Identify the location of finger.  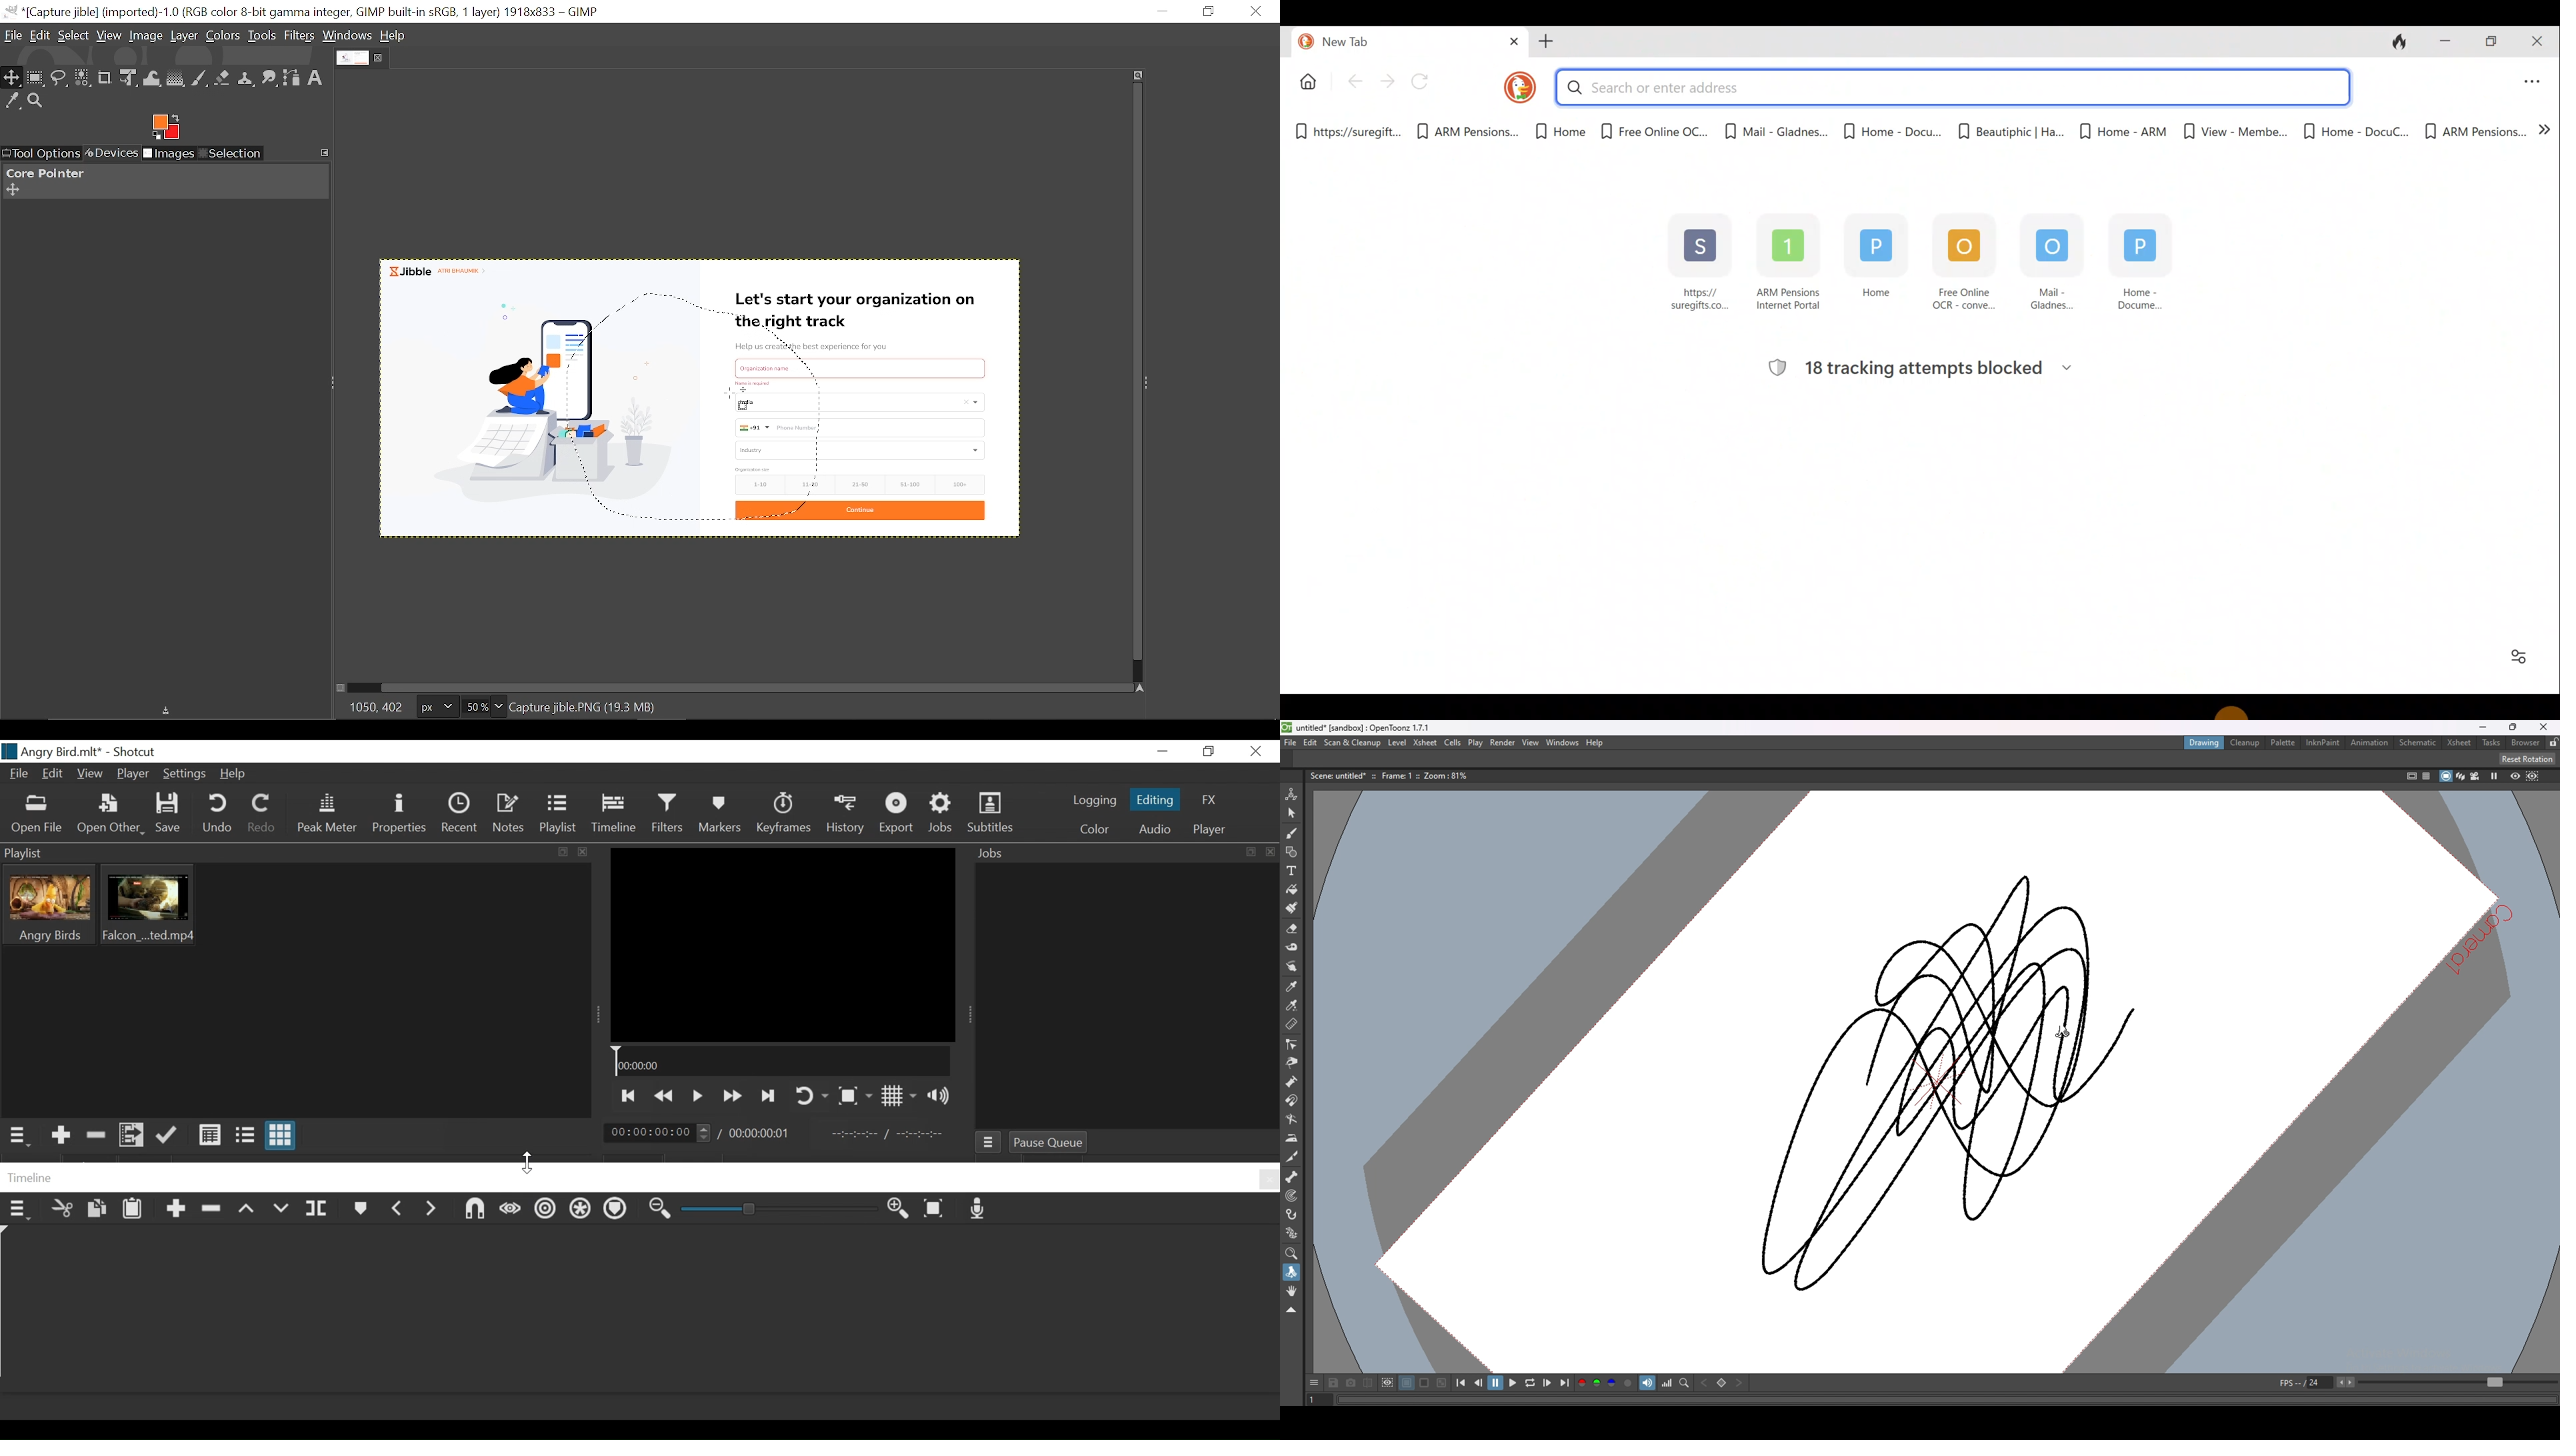
(1291, 967).